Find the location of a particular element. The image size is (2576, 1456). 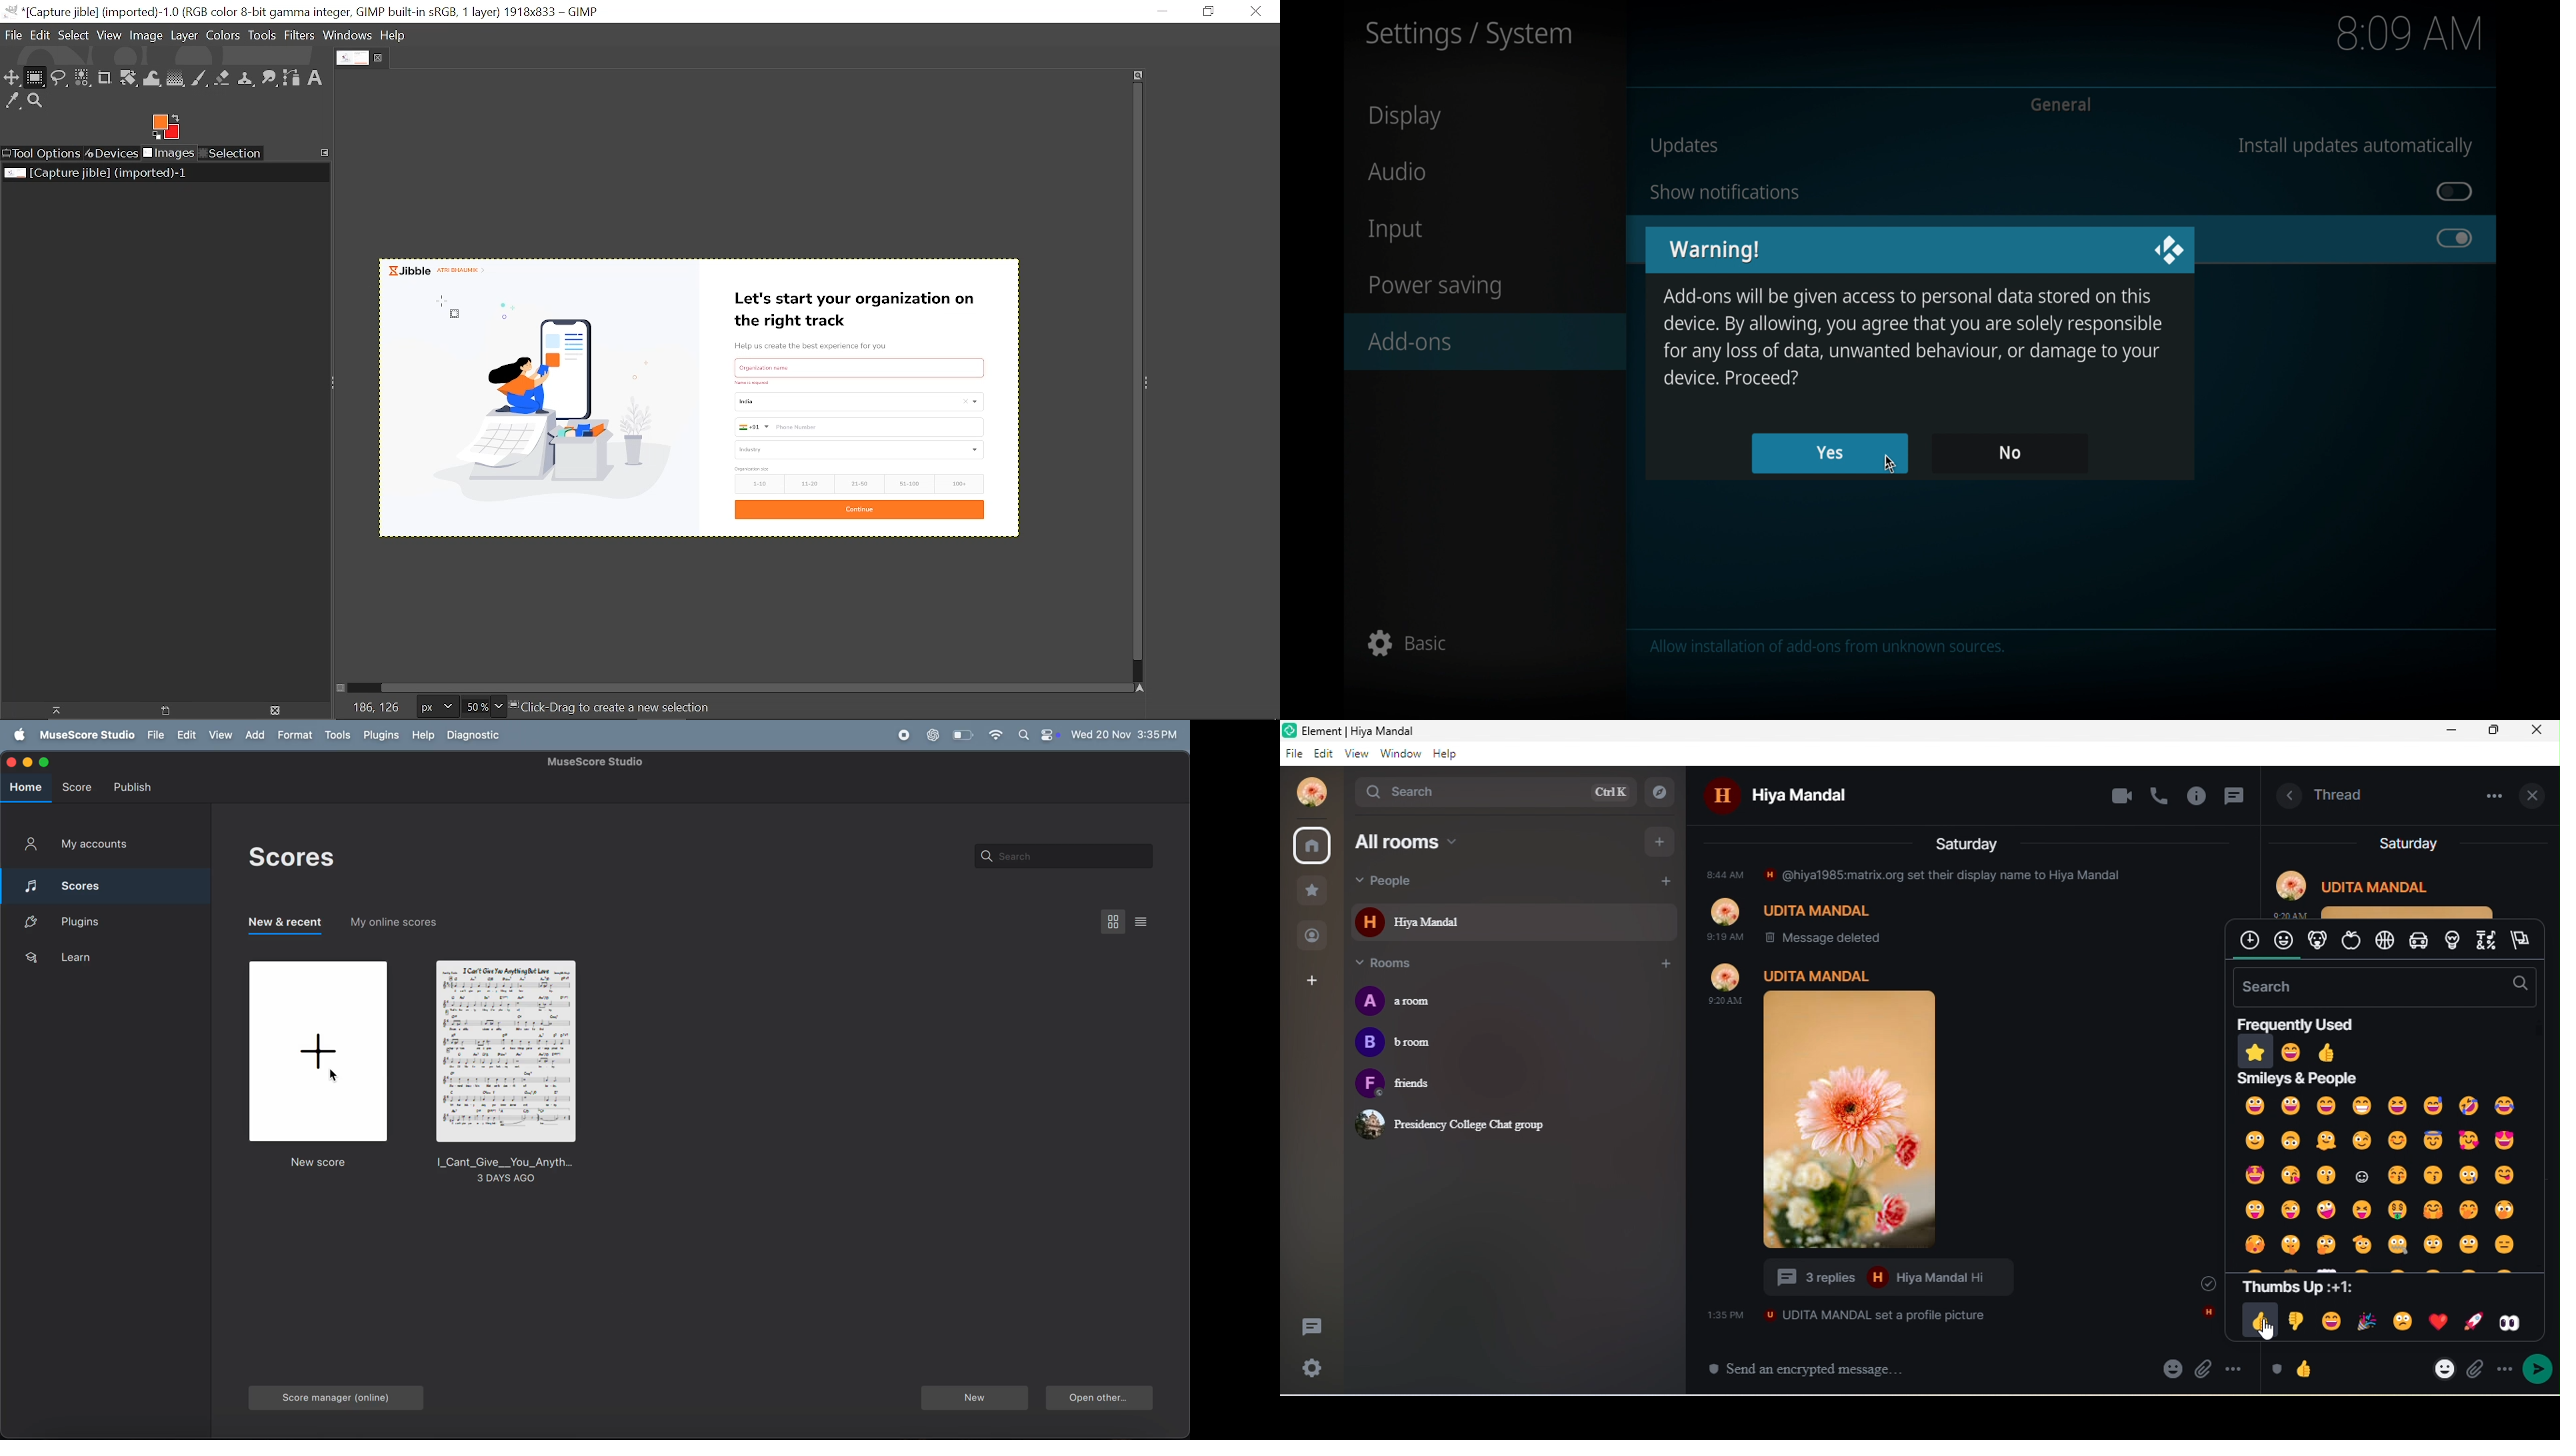

Saturday is located at coordinates (1969, 843).